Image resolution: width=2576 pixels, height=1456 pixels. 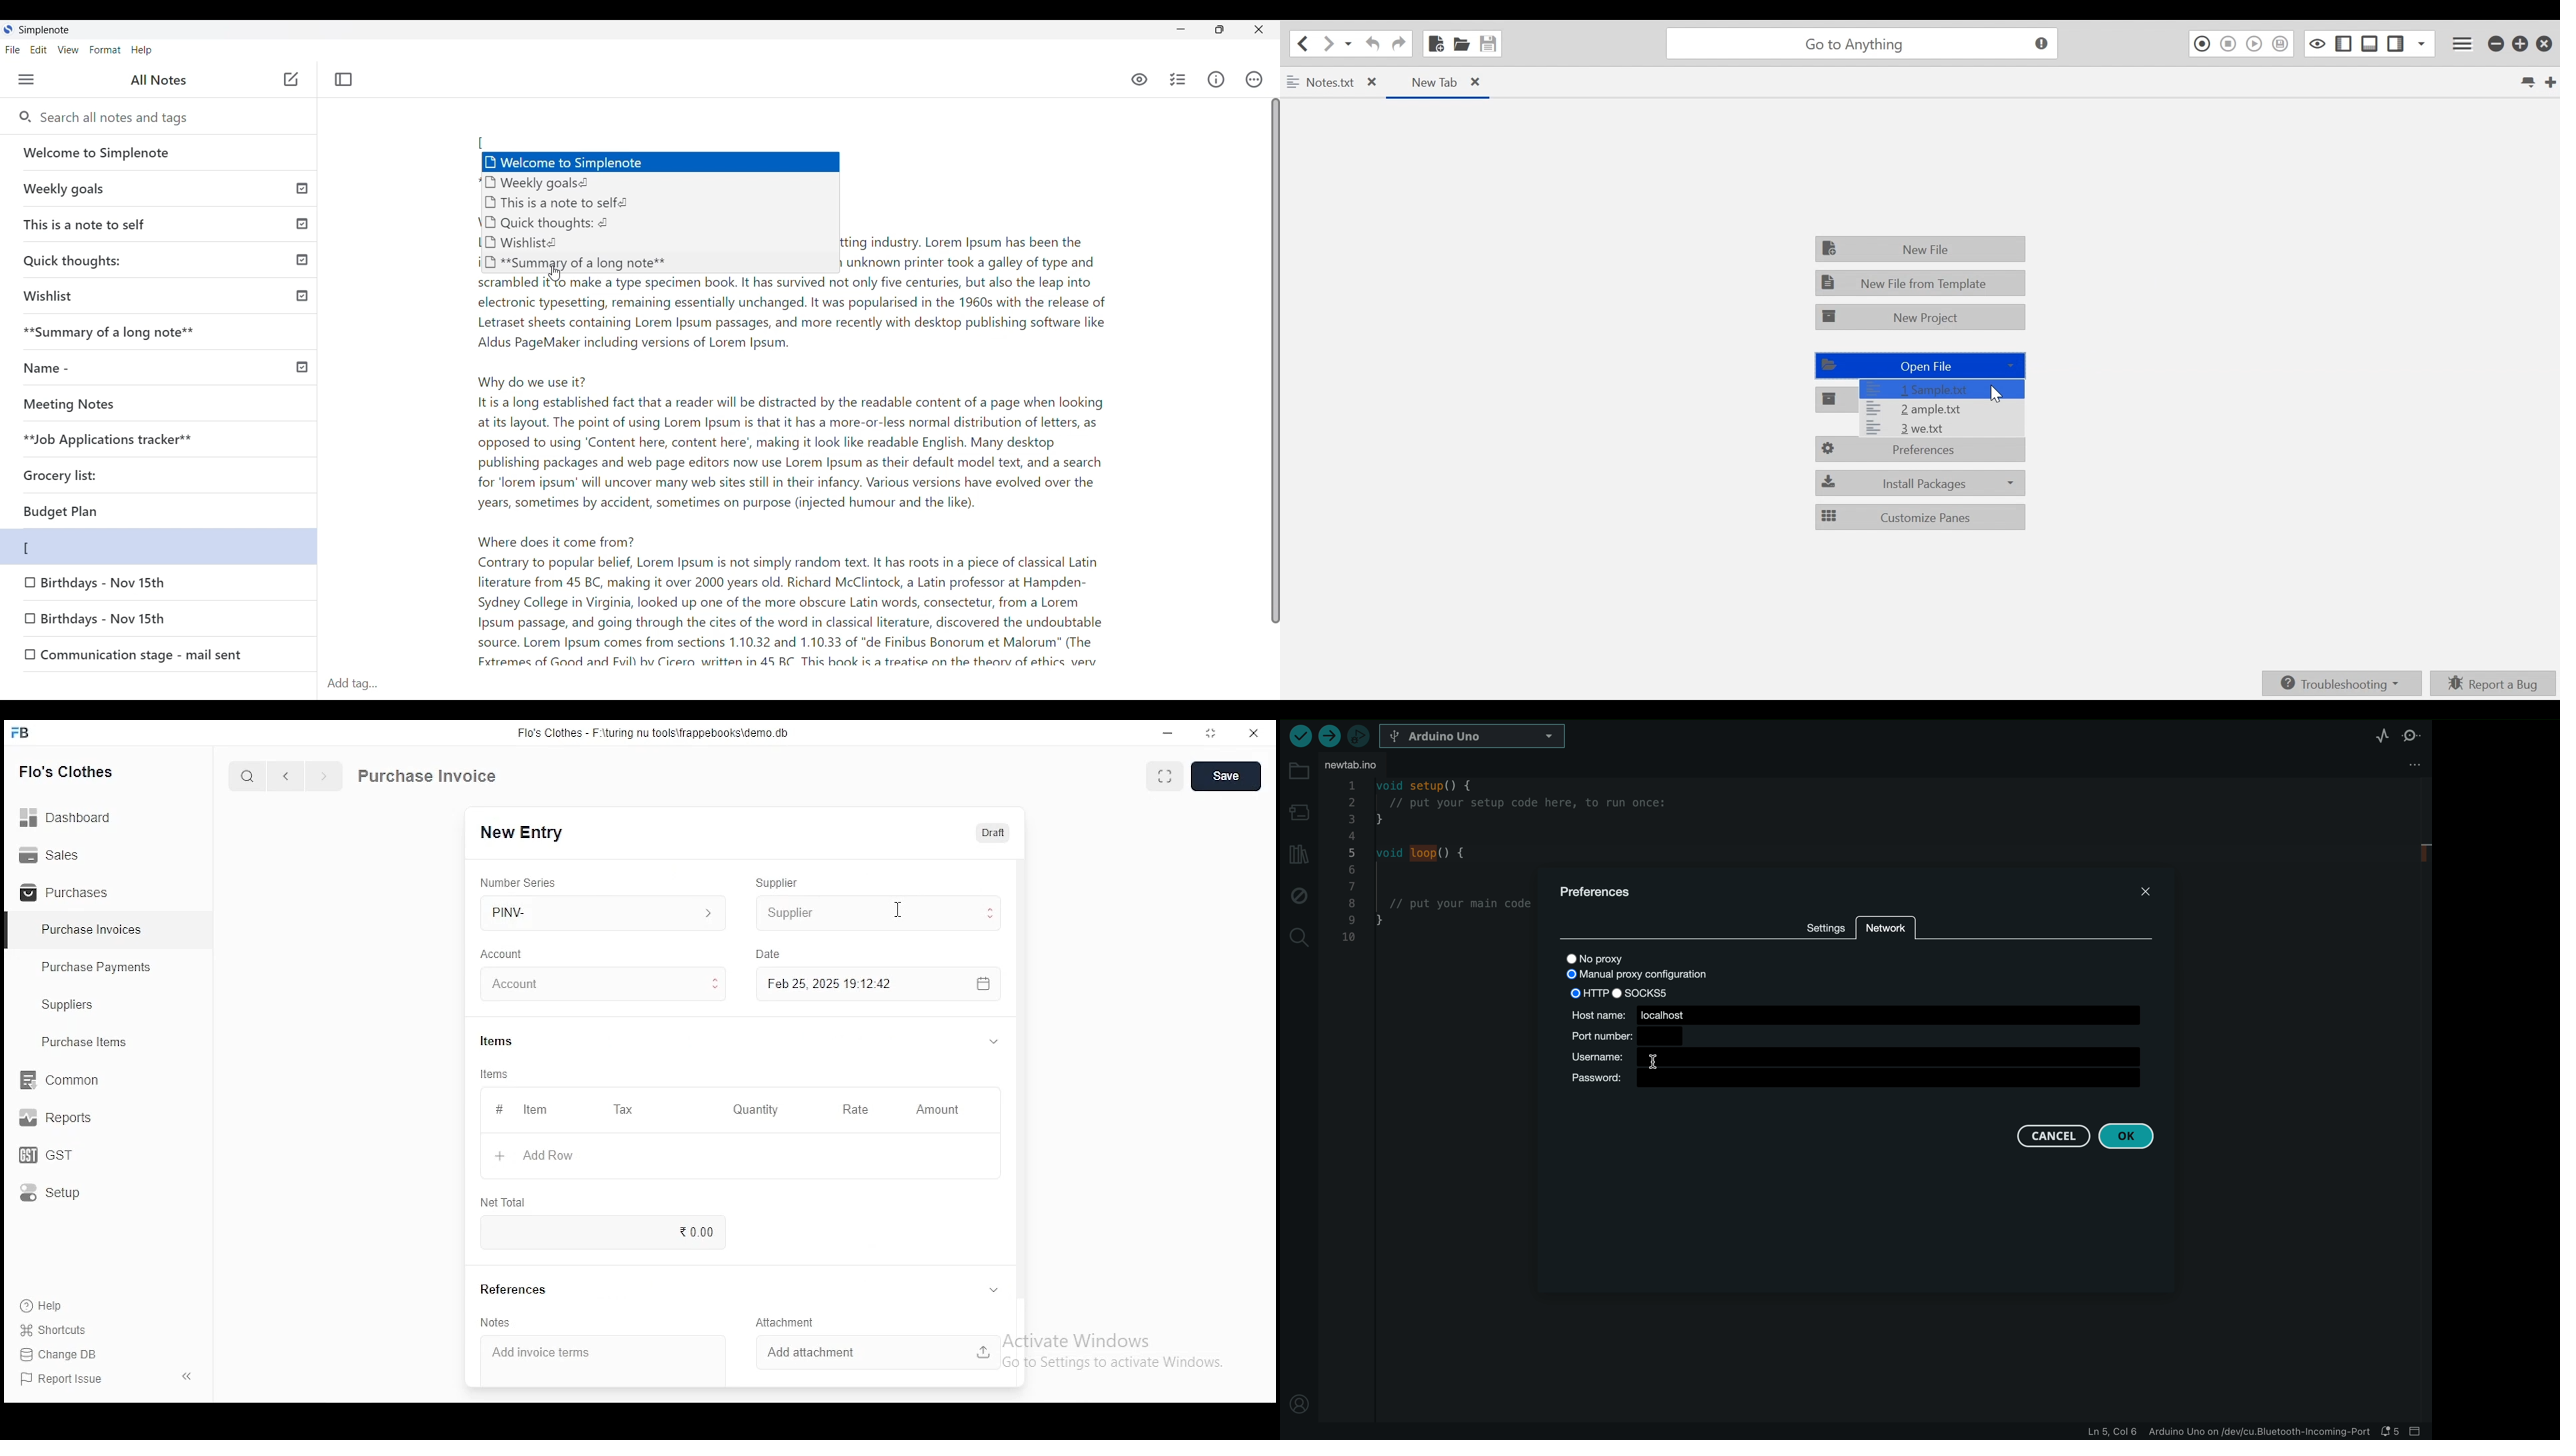 I want to click on #, so click(x=499, y=1111).